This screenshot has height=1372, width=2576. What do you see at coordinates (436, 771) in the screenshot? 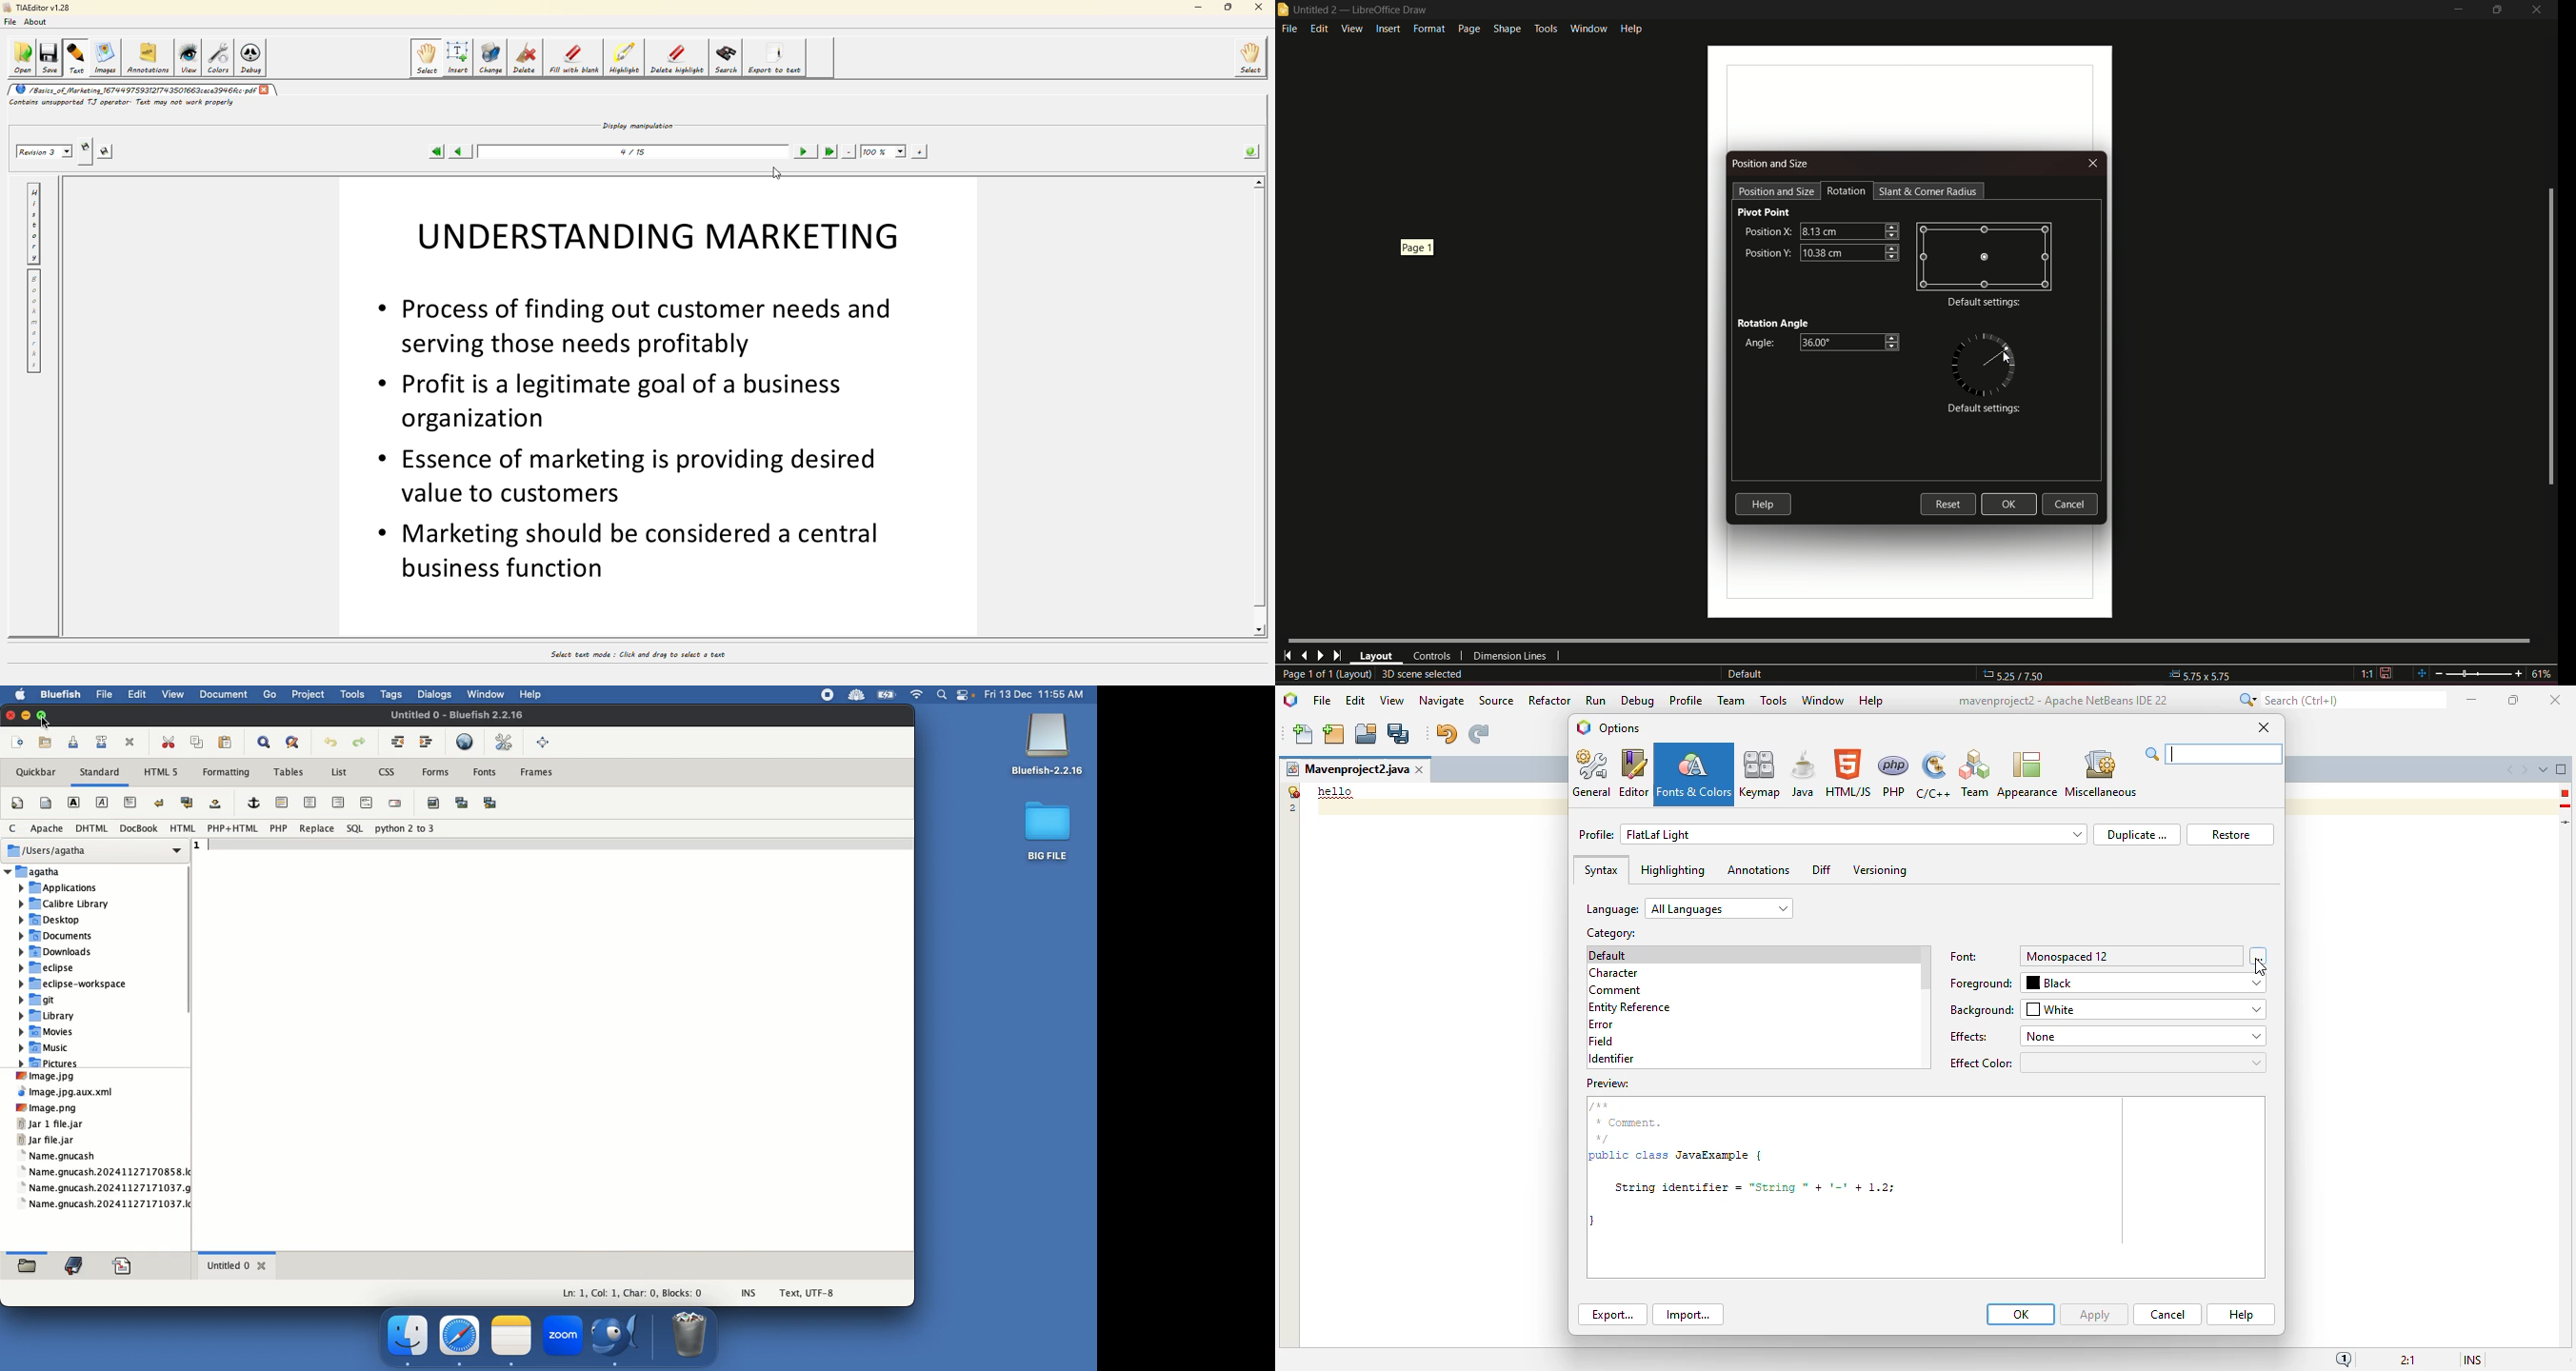
I see `Forms` at bounding box center [436, 771].